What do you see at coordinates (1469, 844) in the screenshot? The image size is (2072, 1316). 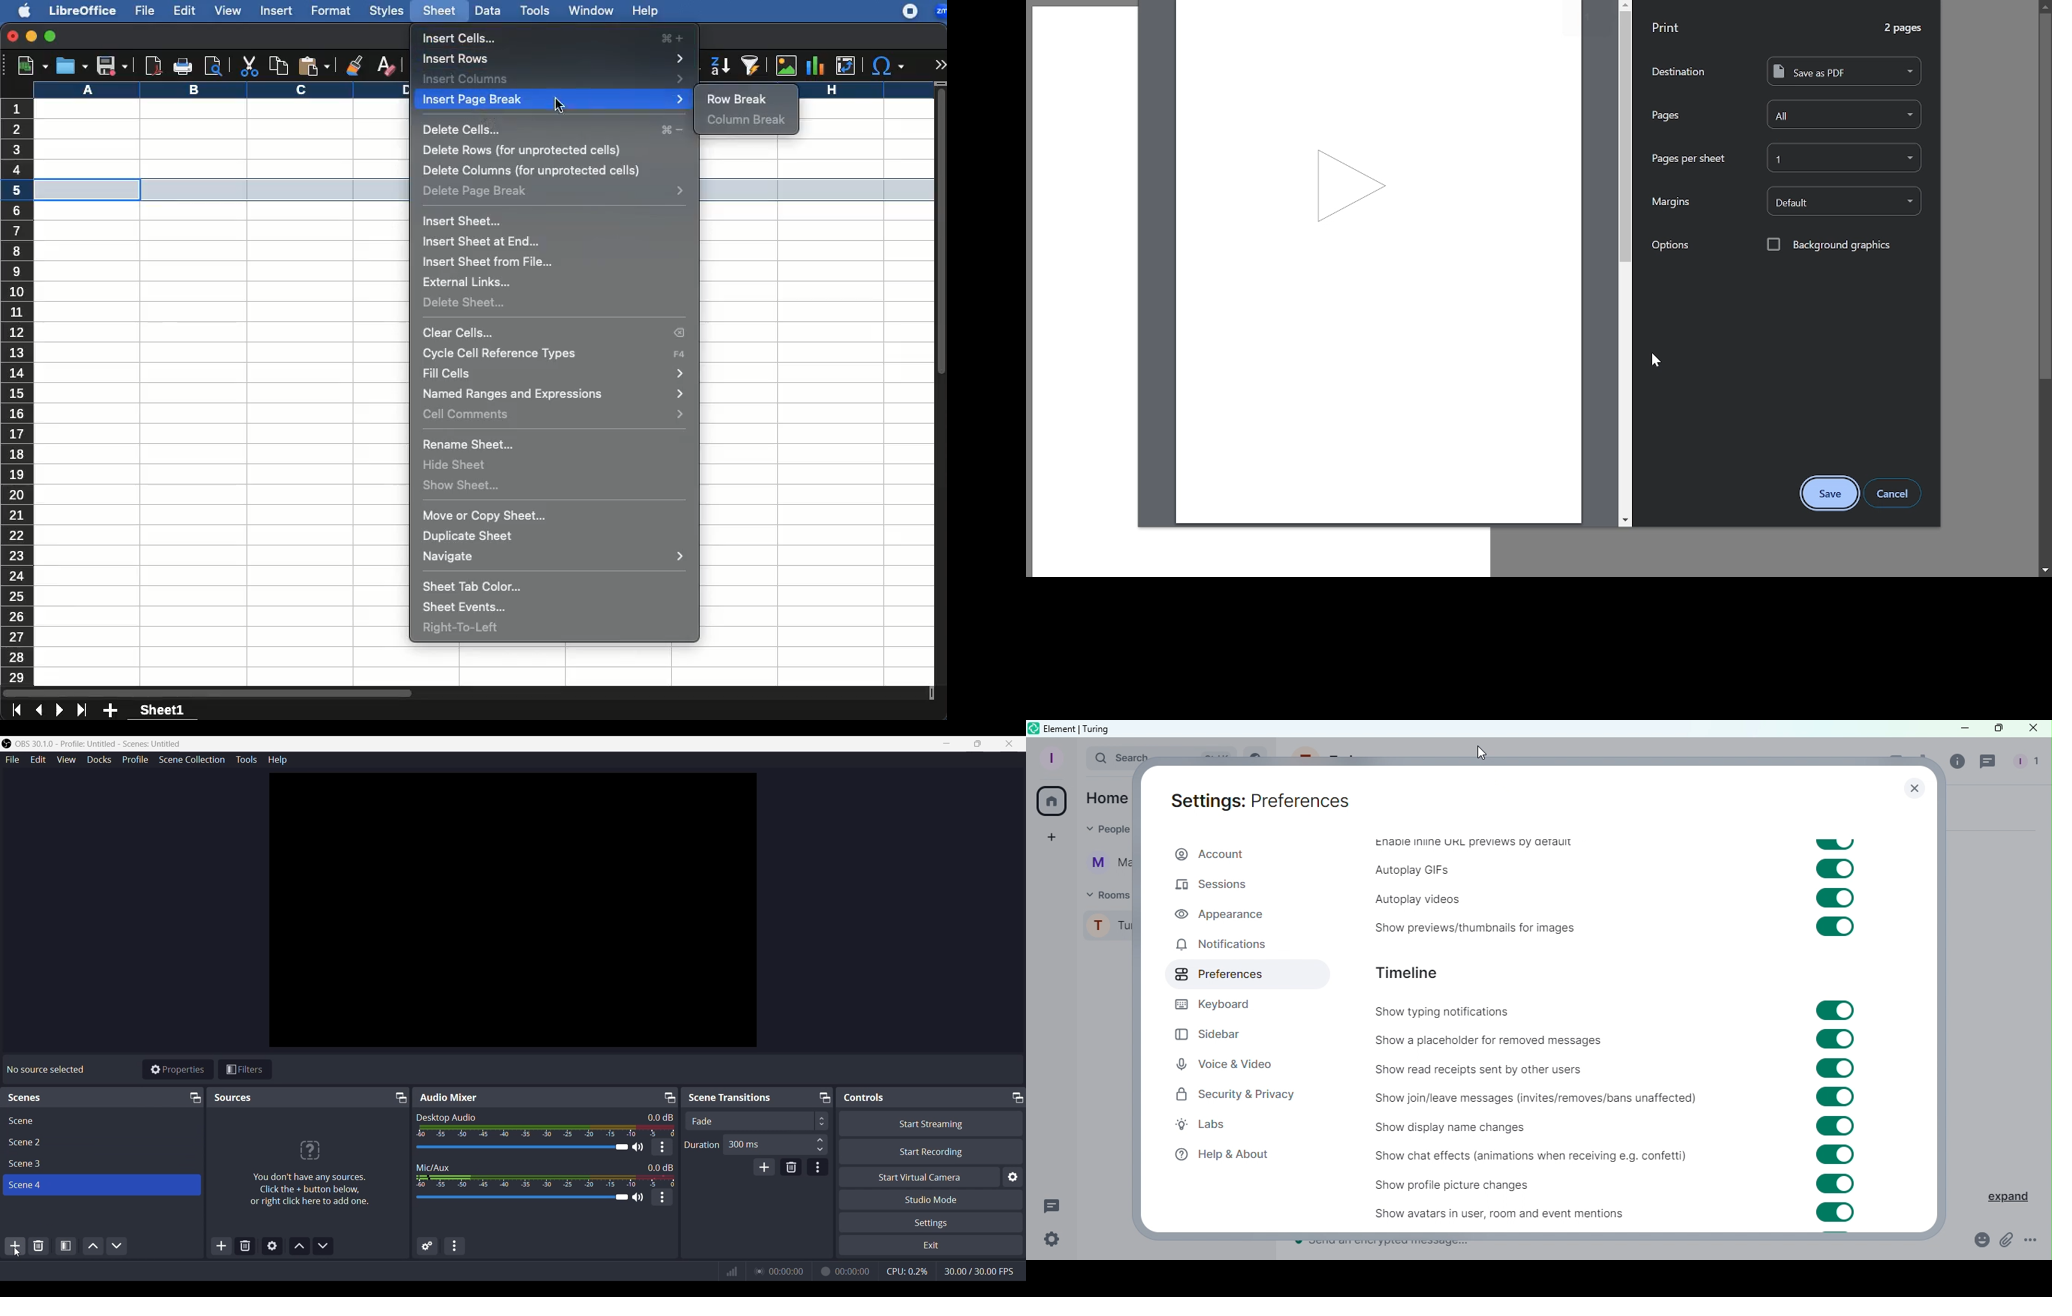 I see `Enable inline URL preview by default` at bounding box center [1469, 844].